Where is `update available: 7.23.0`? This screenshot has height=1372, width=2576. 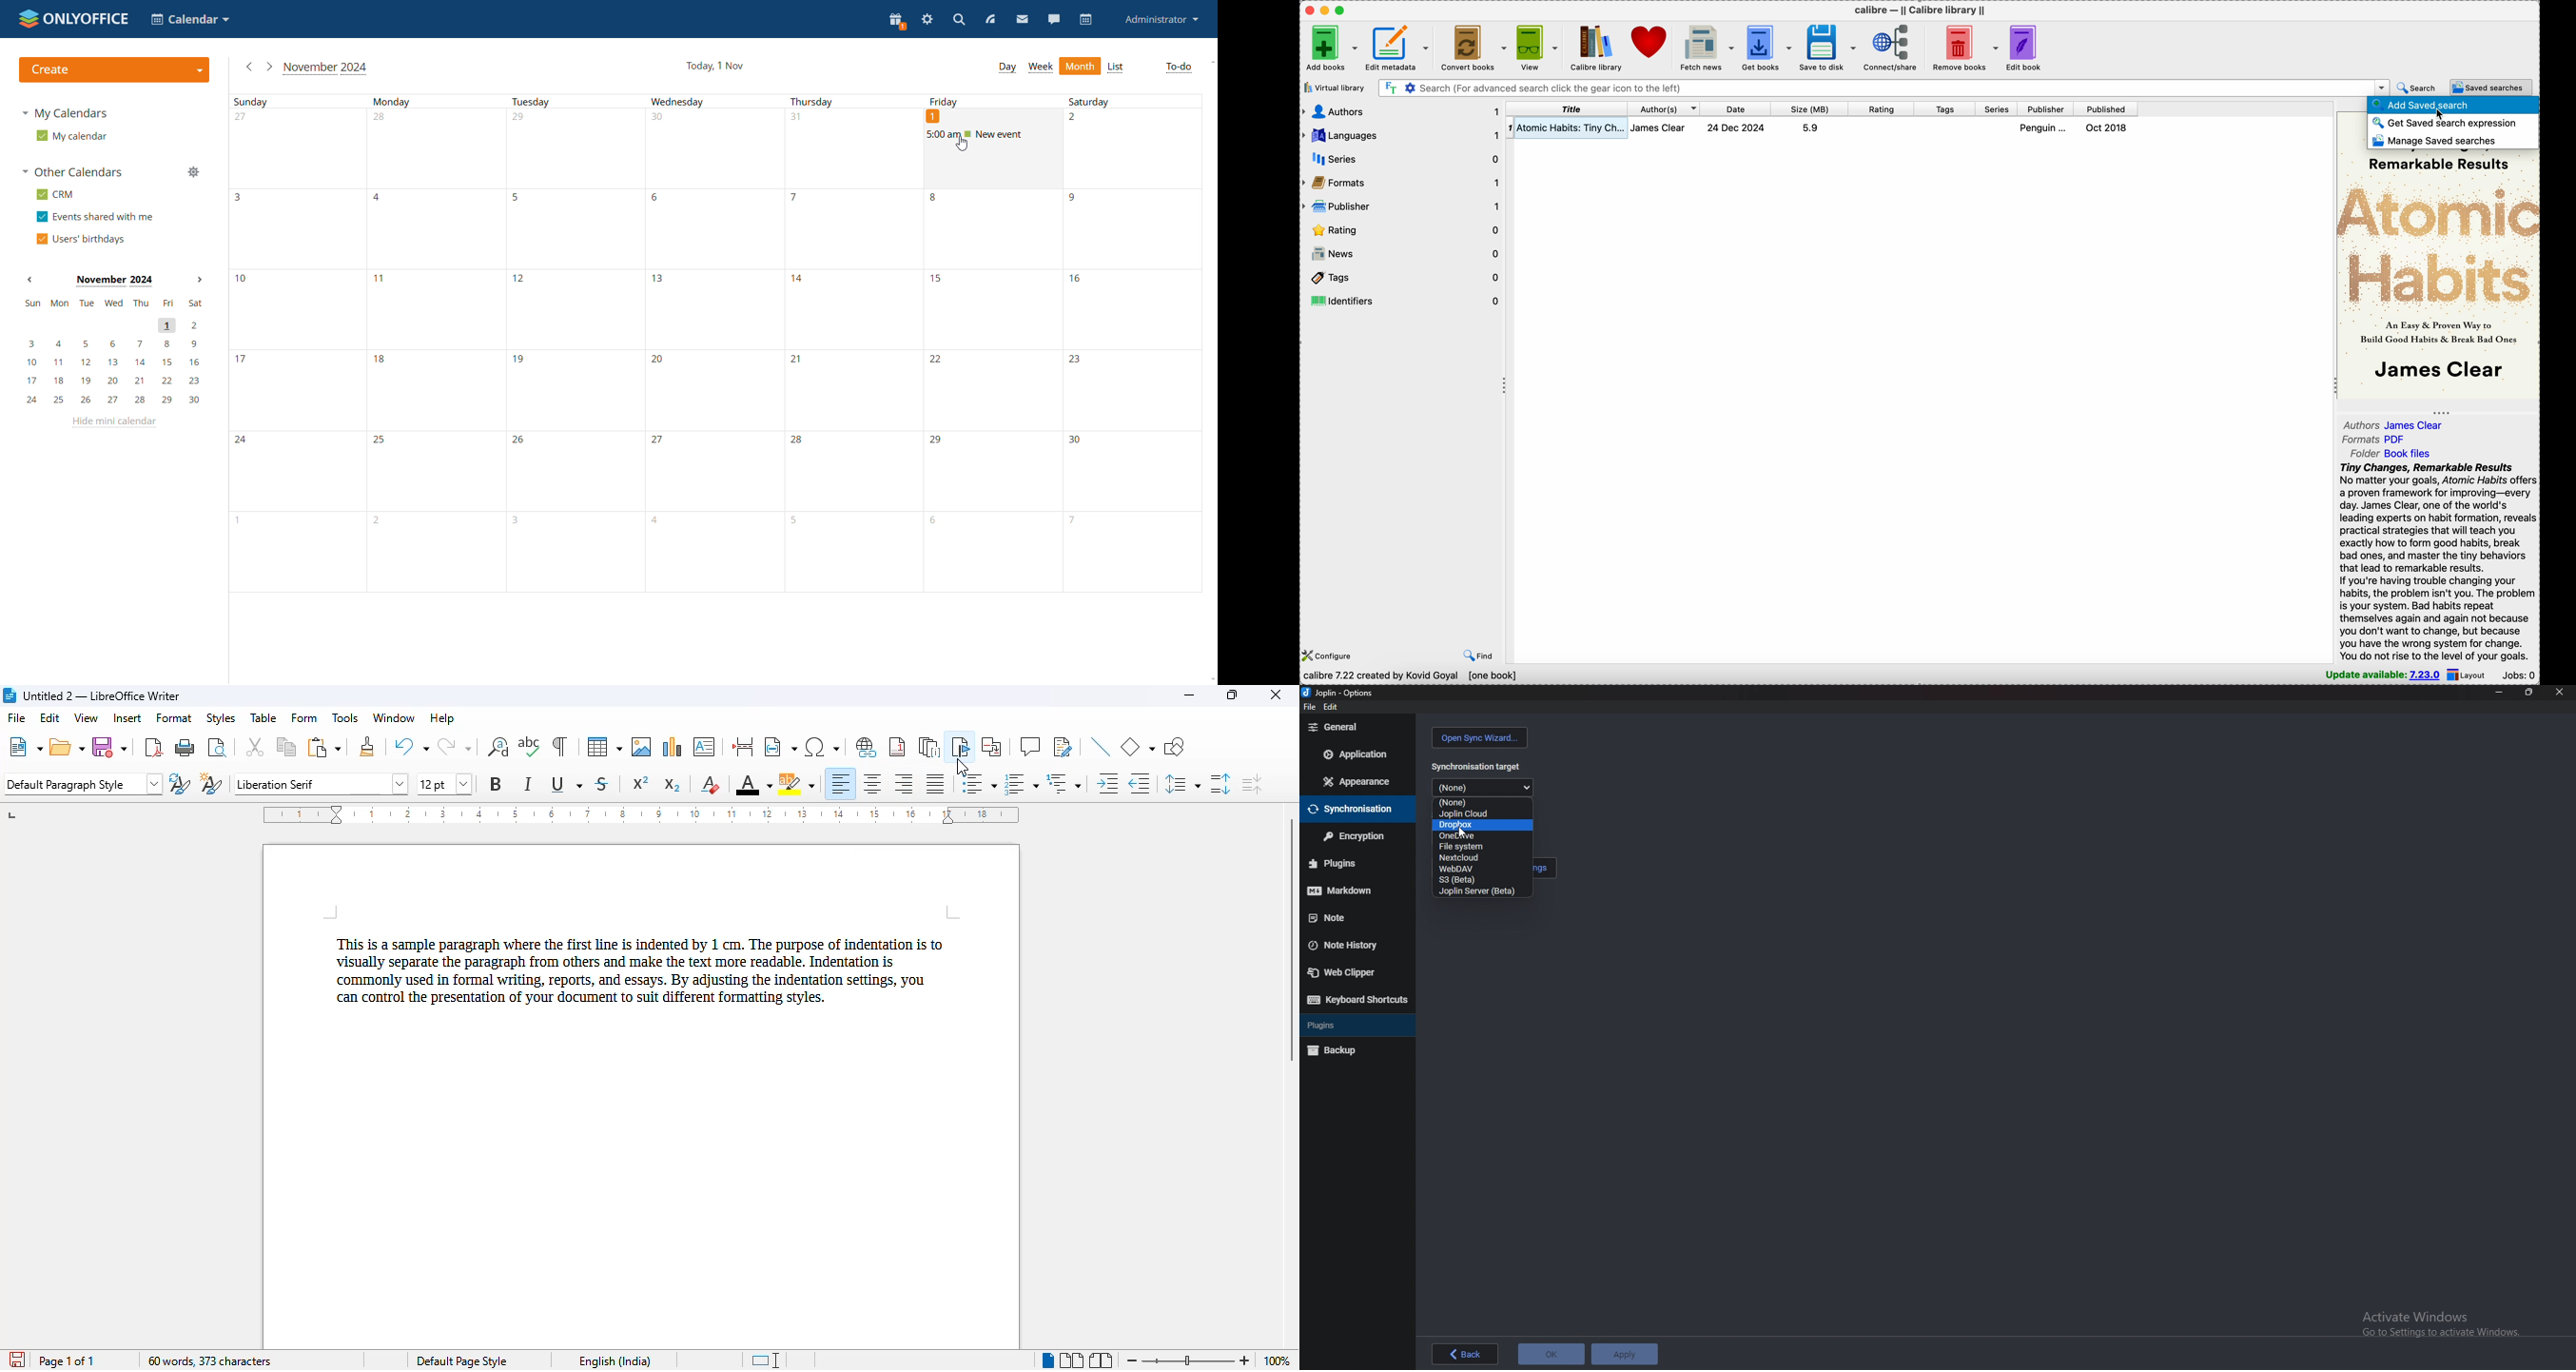
update available: 7.23.0 is located at coordinates (2379, 674).